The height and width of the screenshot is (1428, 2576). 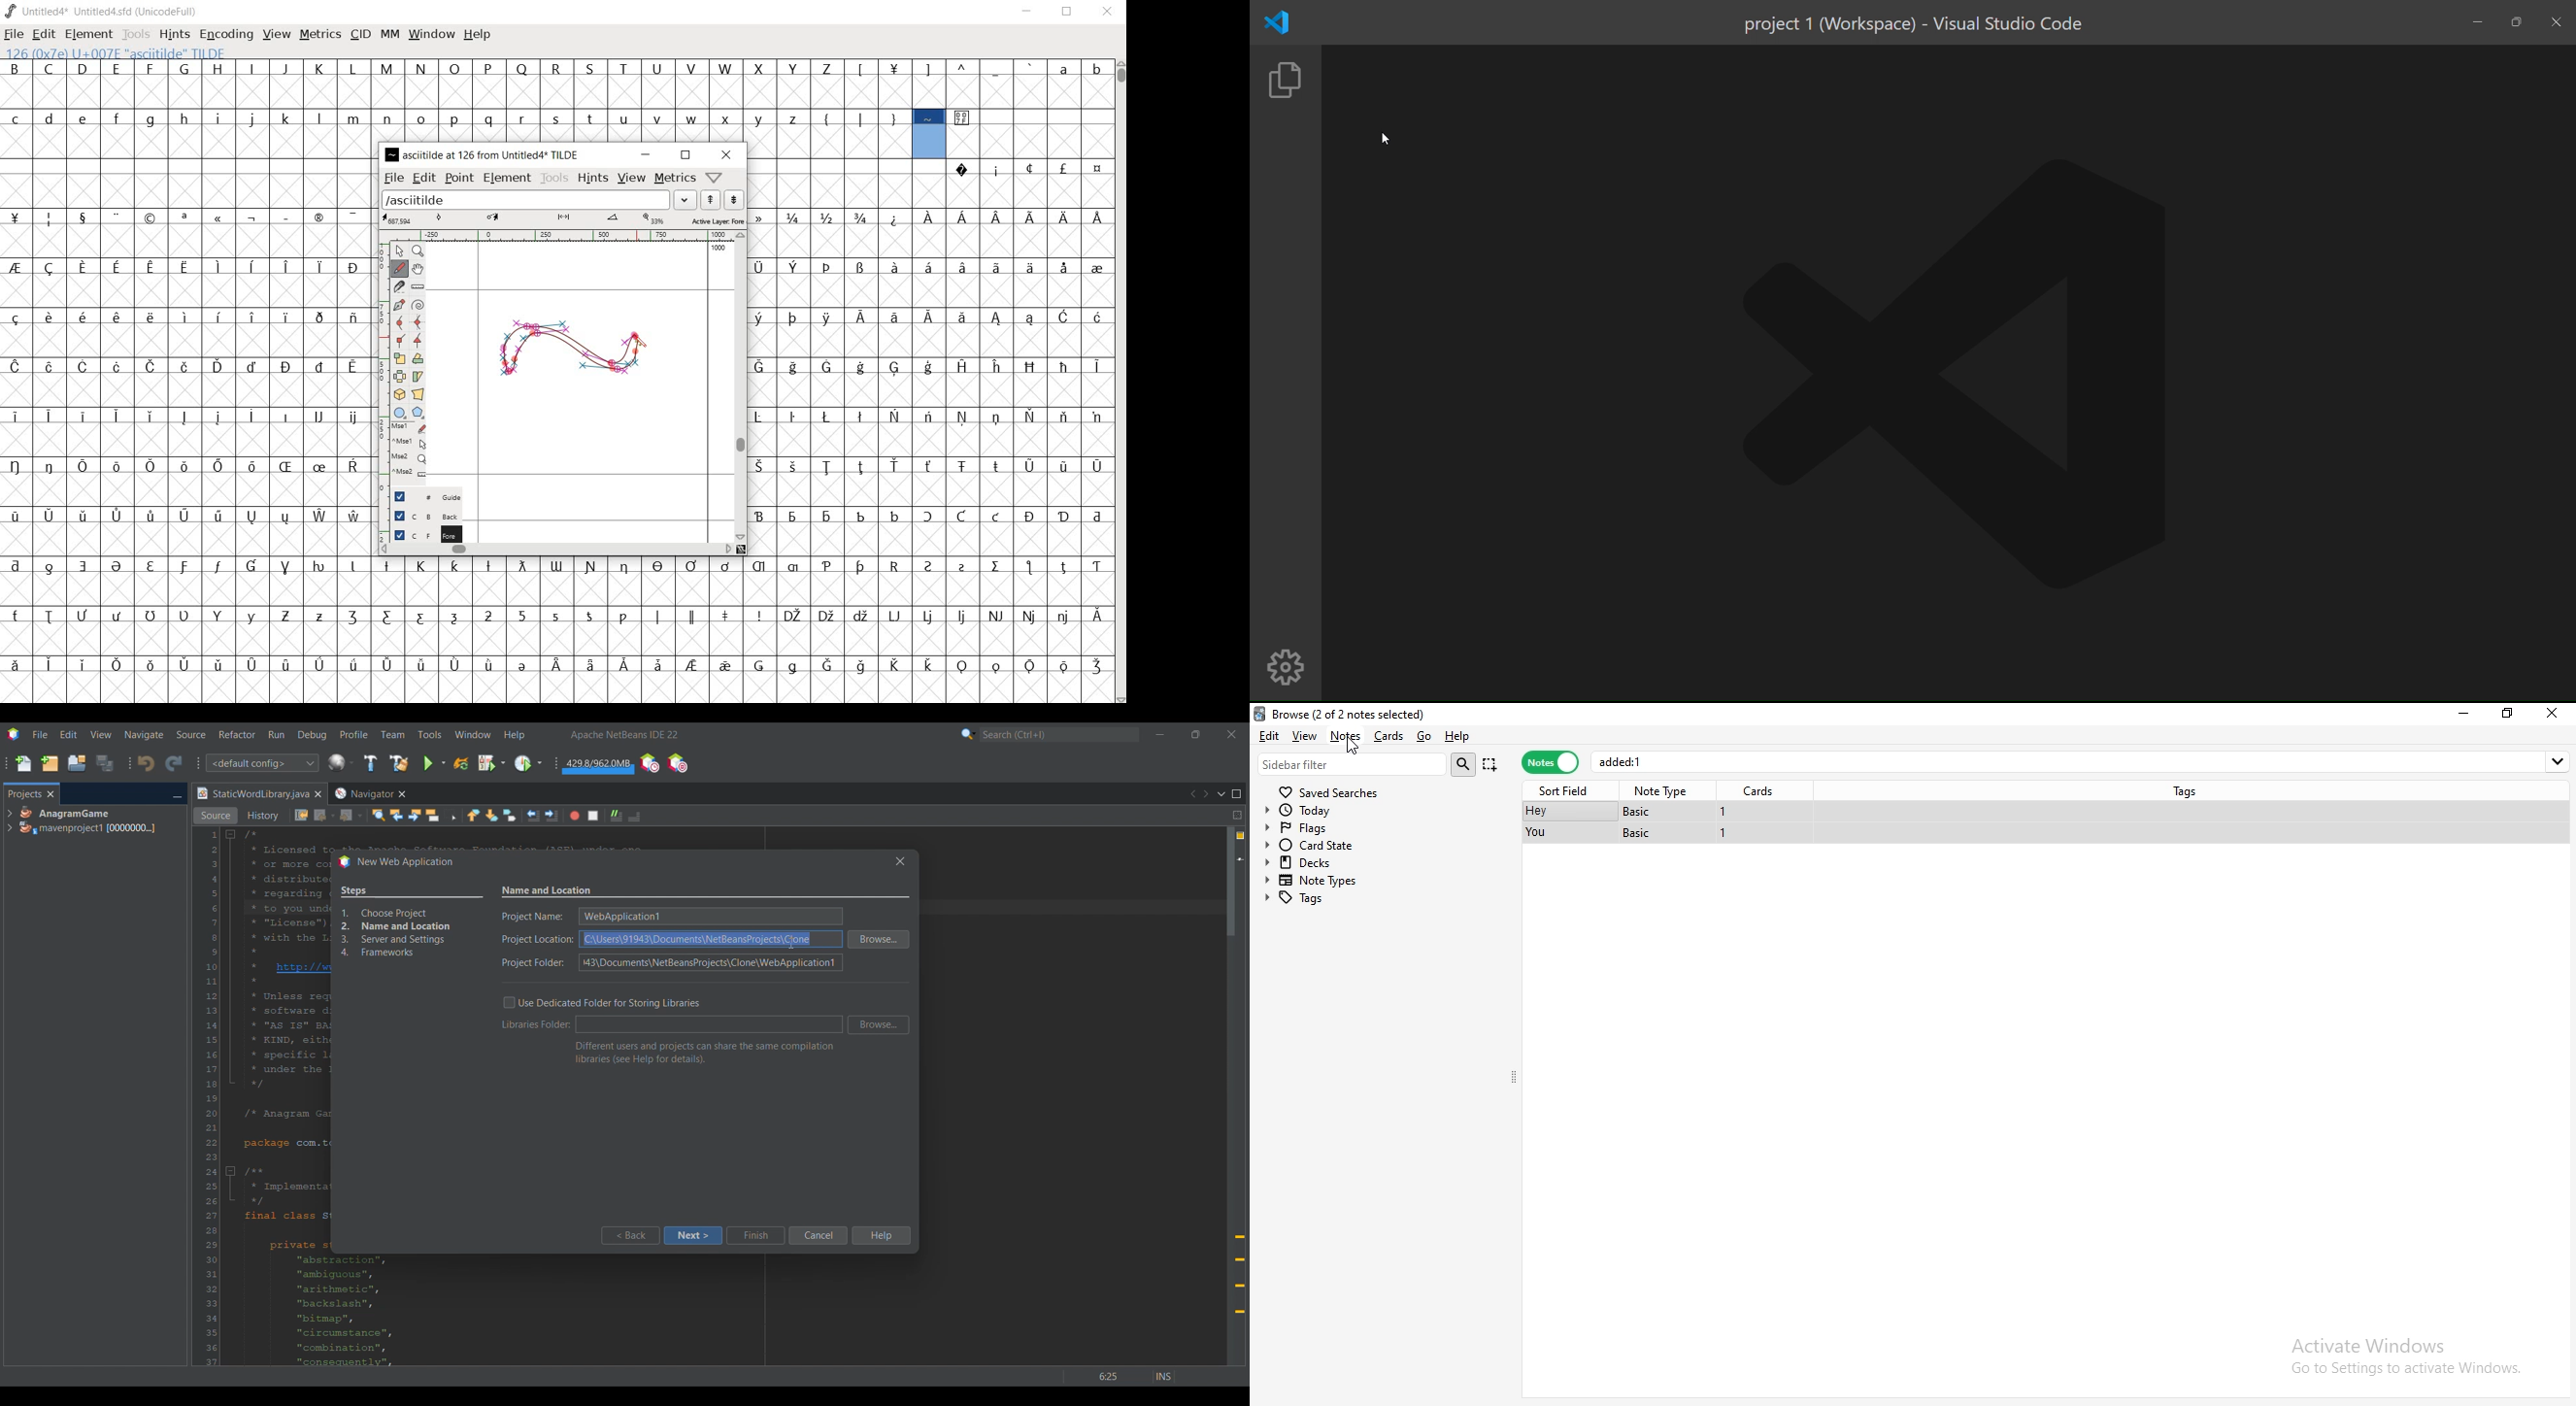 I want to click on help, so click(x=1457, y=737).